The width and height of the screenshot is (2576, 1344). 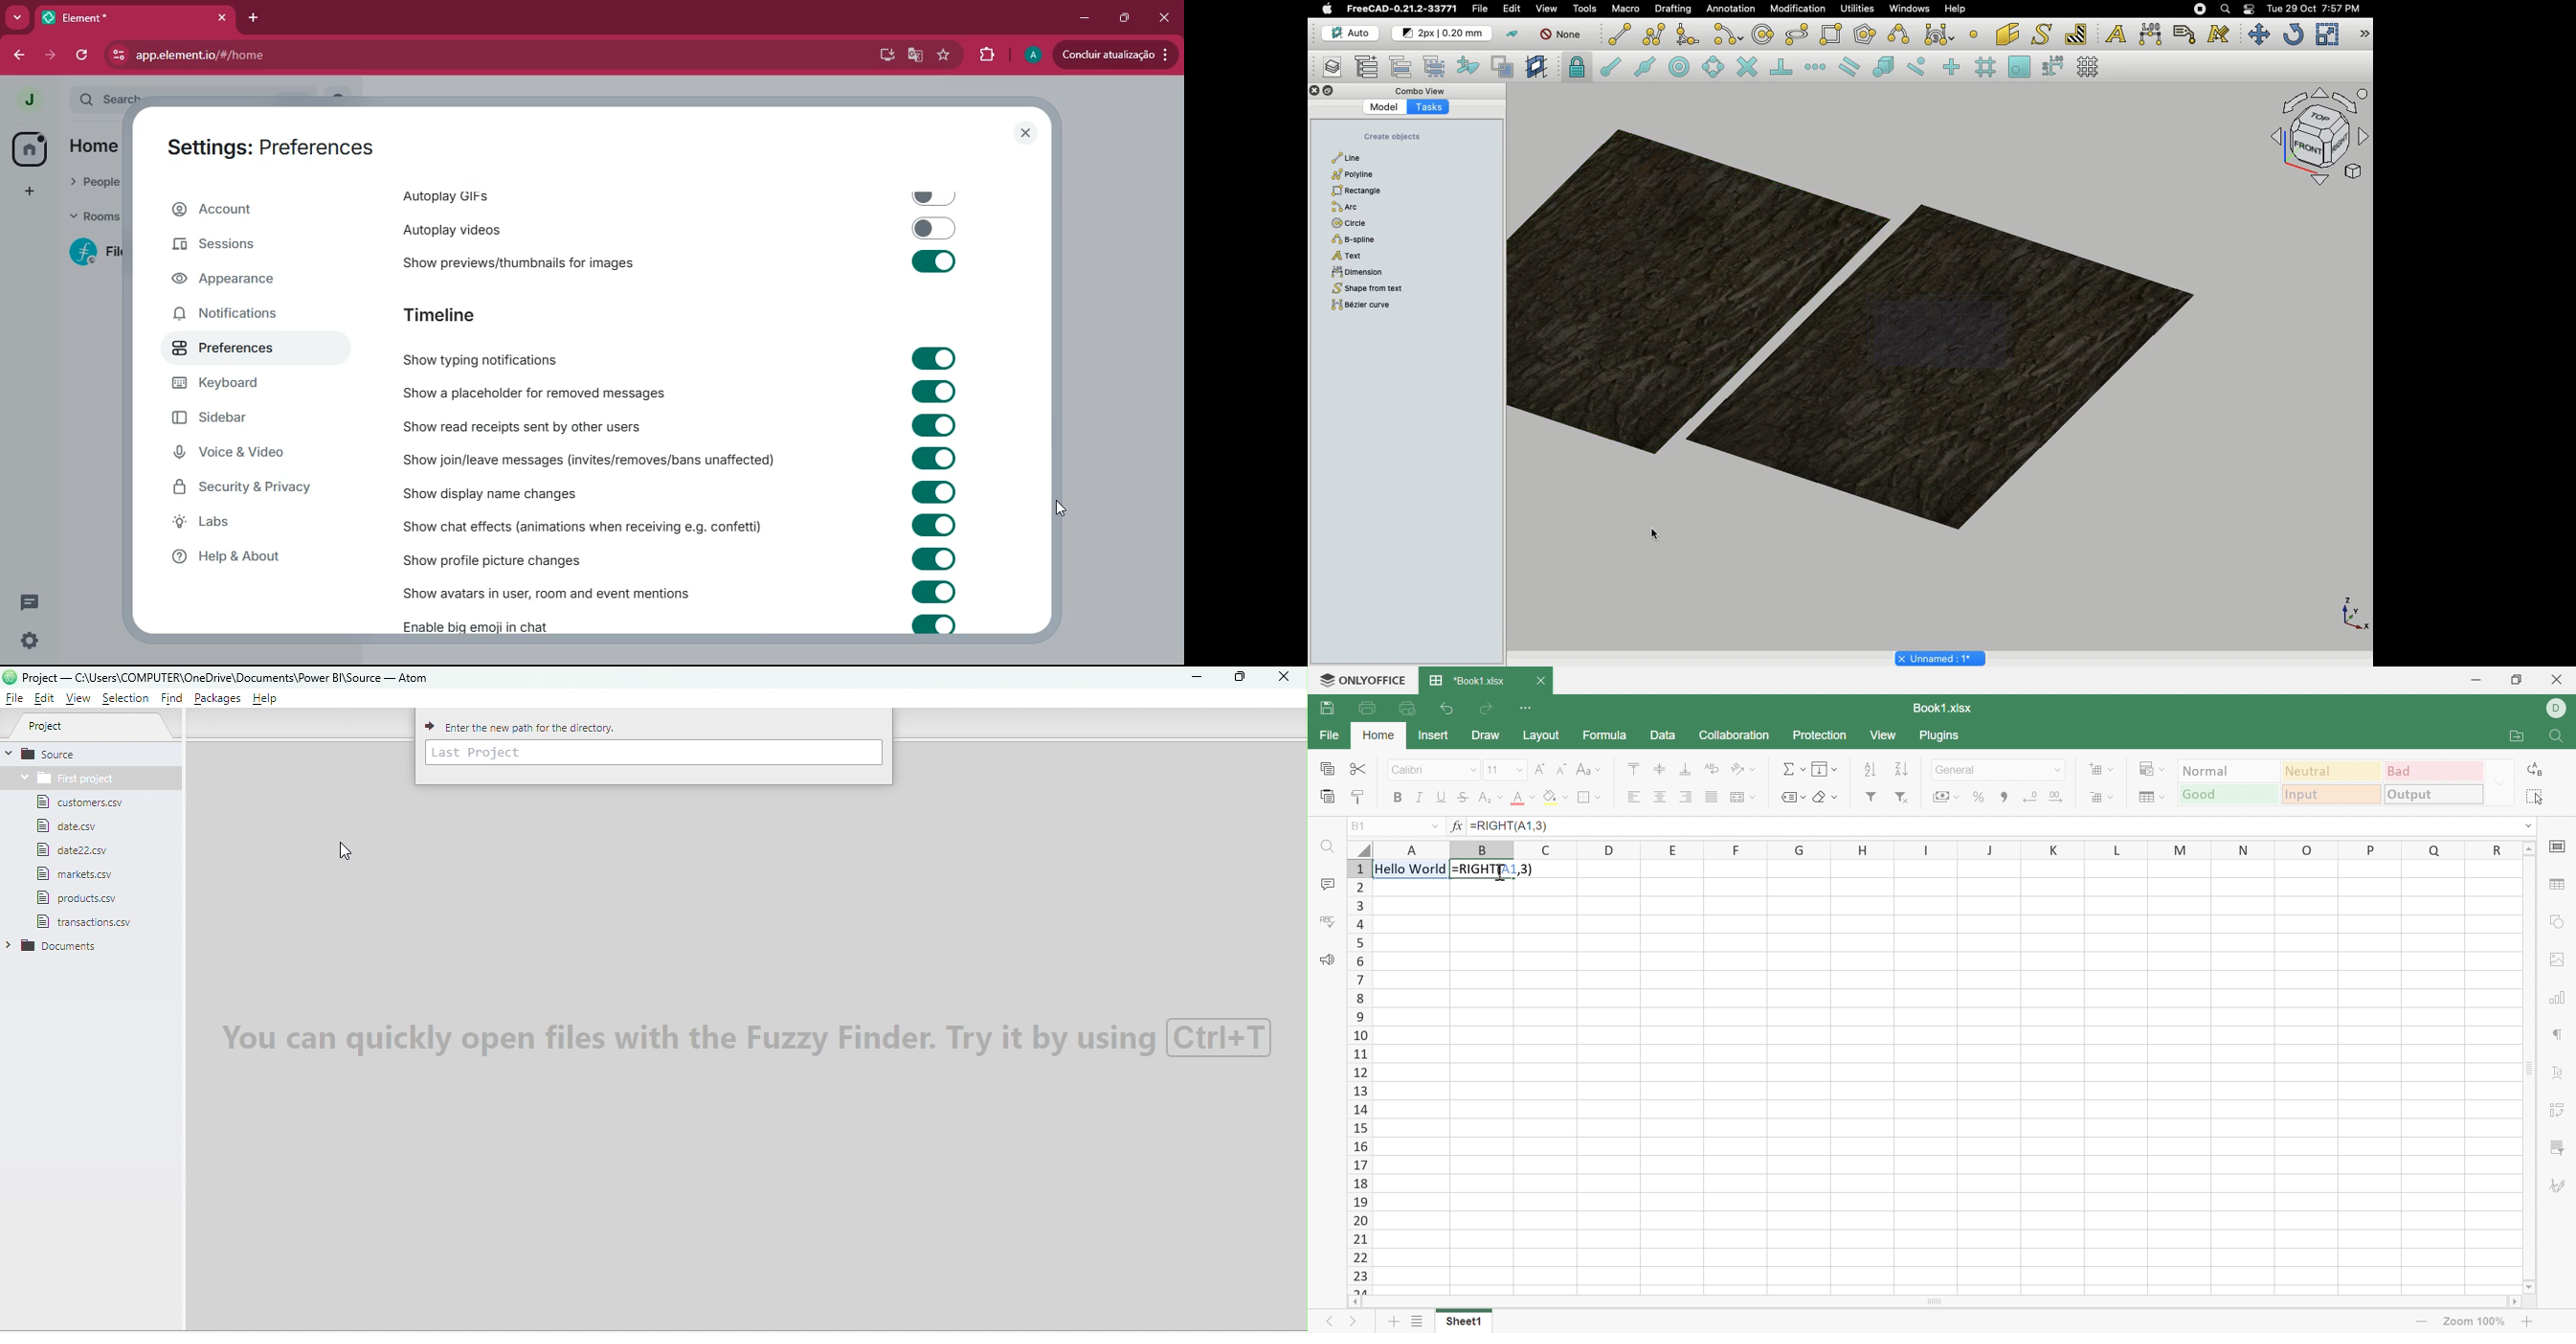 I want to click on desktop, so click(x=884, y=55).